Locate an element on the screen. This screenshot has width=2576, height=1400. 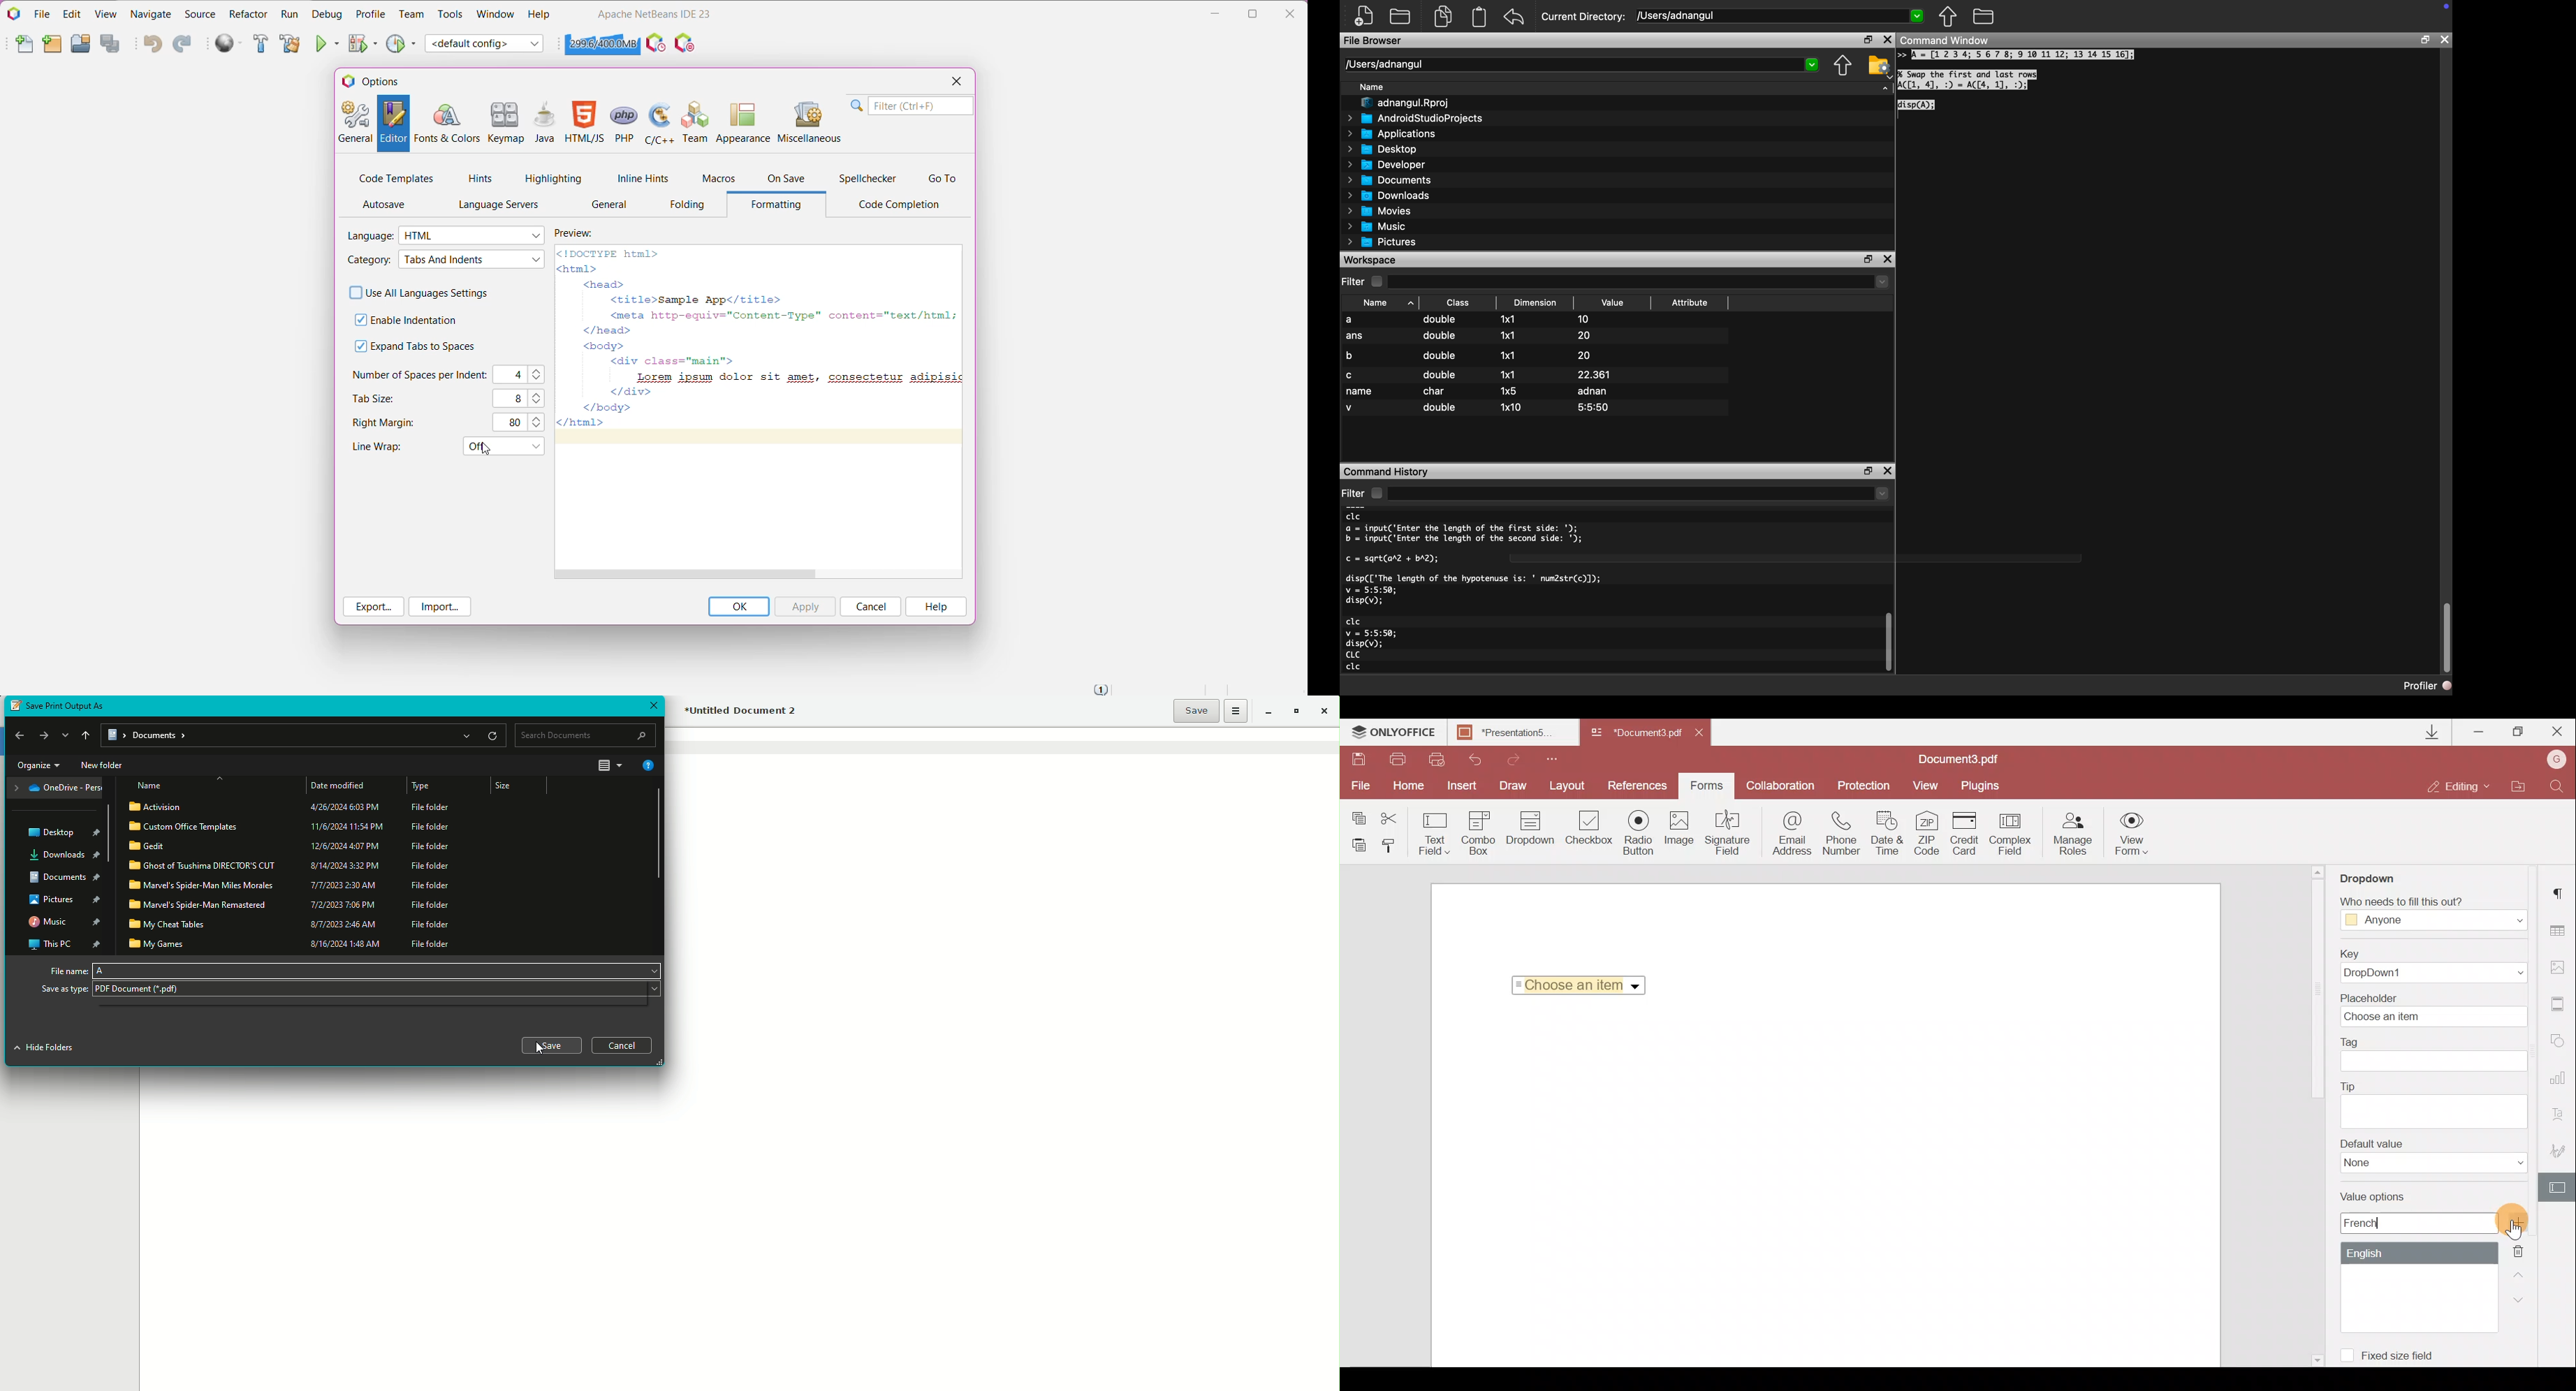
Hints is located at coordinates (481, 179).